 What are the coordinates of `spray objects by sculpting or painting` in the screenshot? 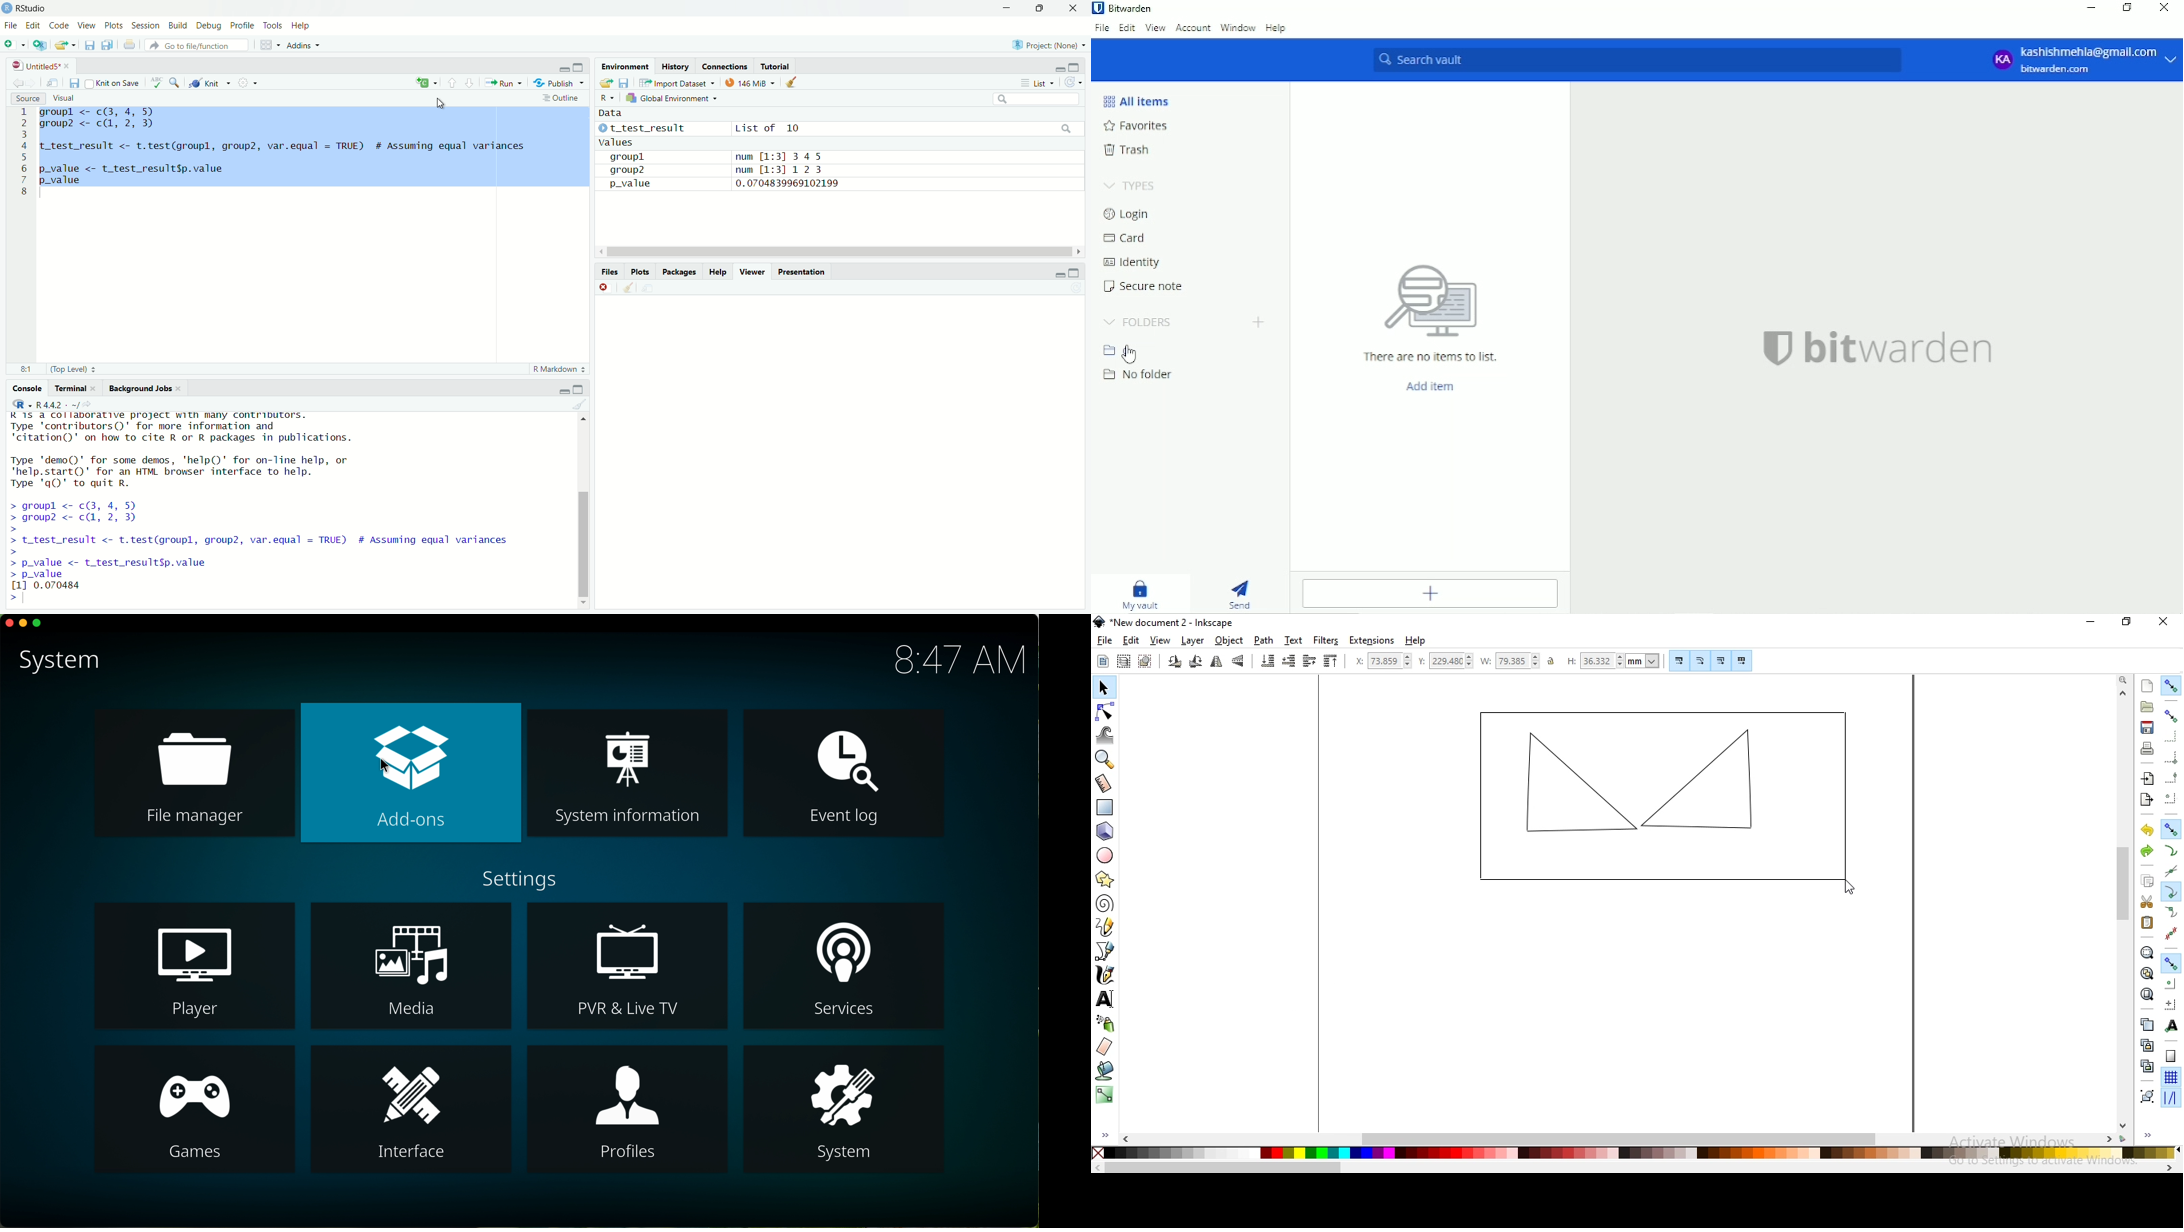 It's located at (1105, 1024).